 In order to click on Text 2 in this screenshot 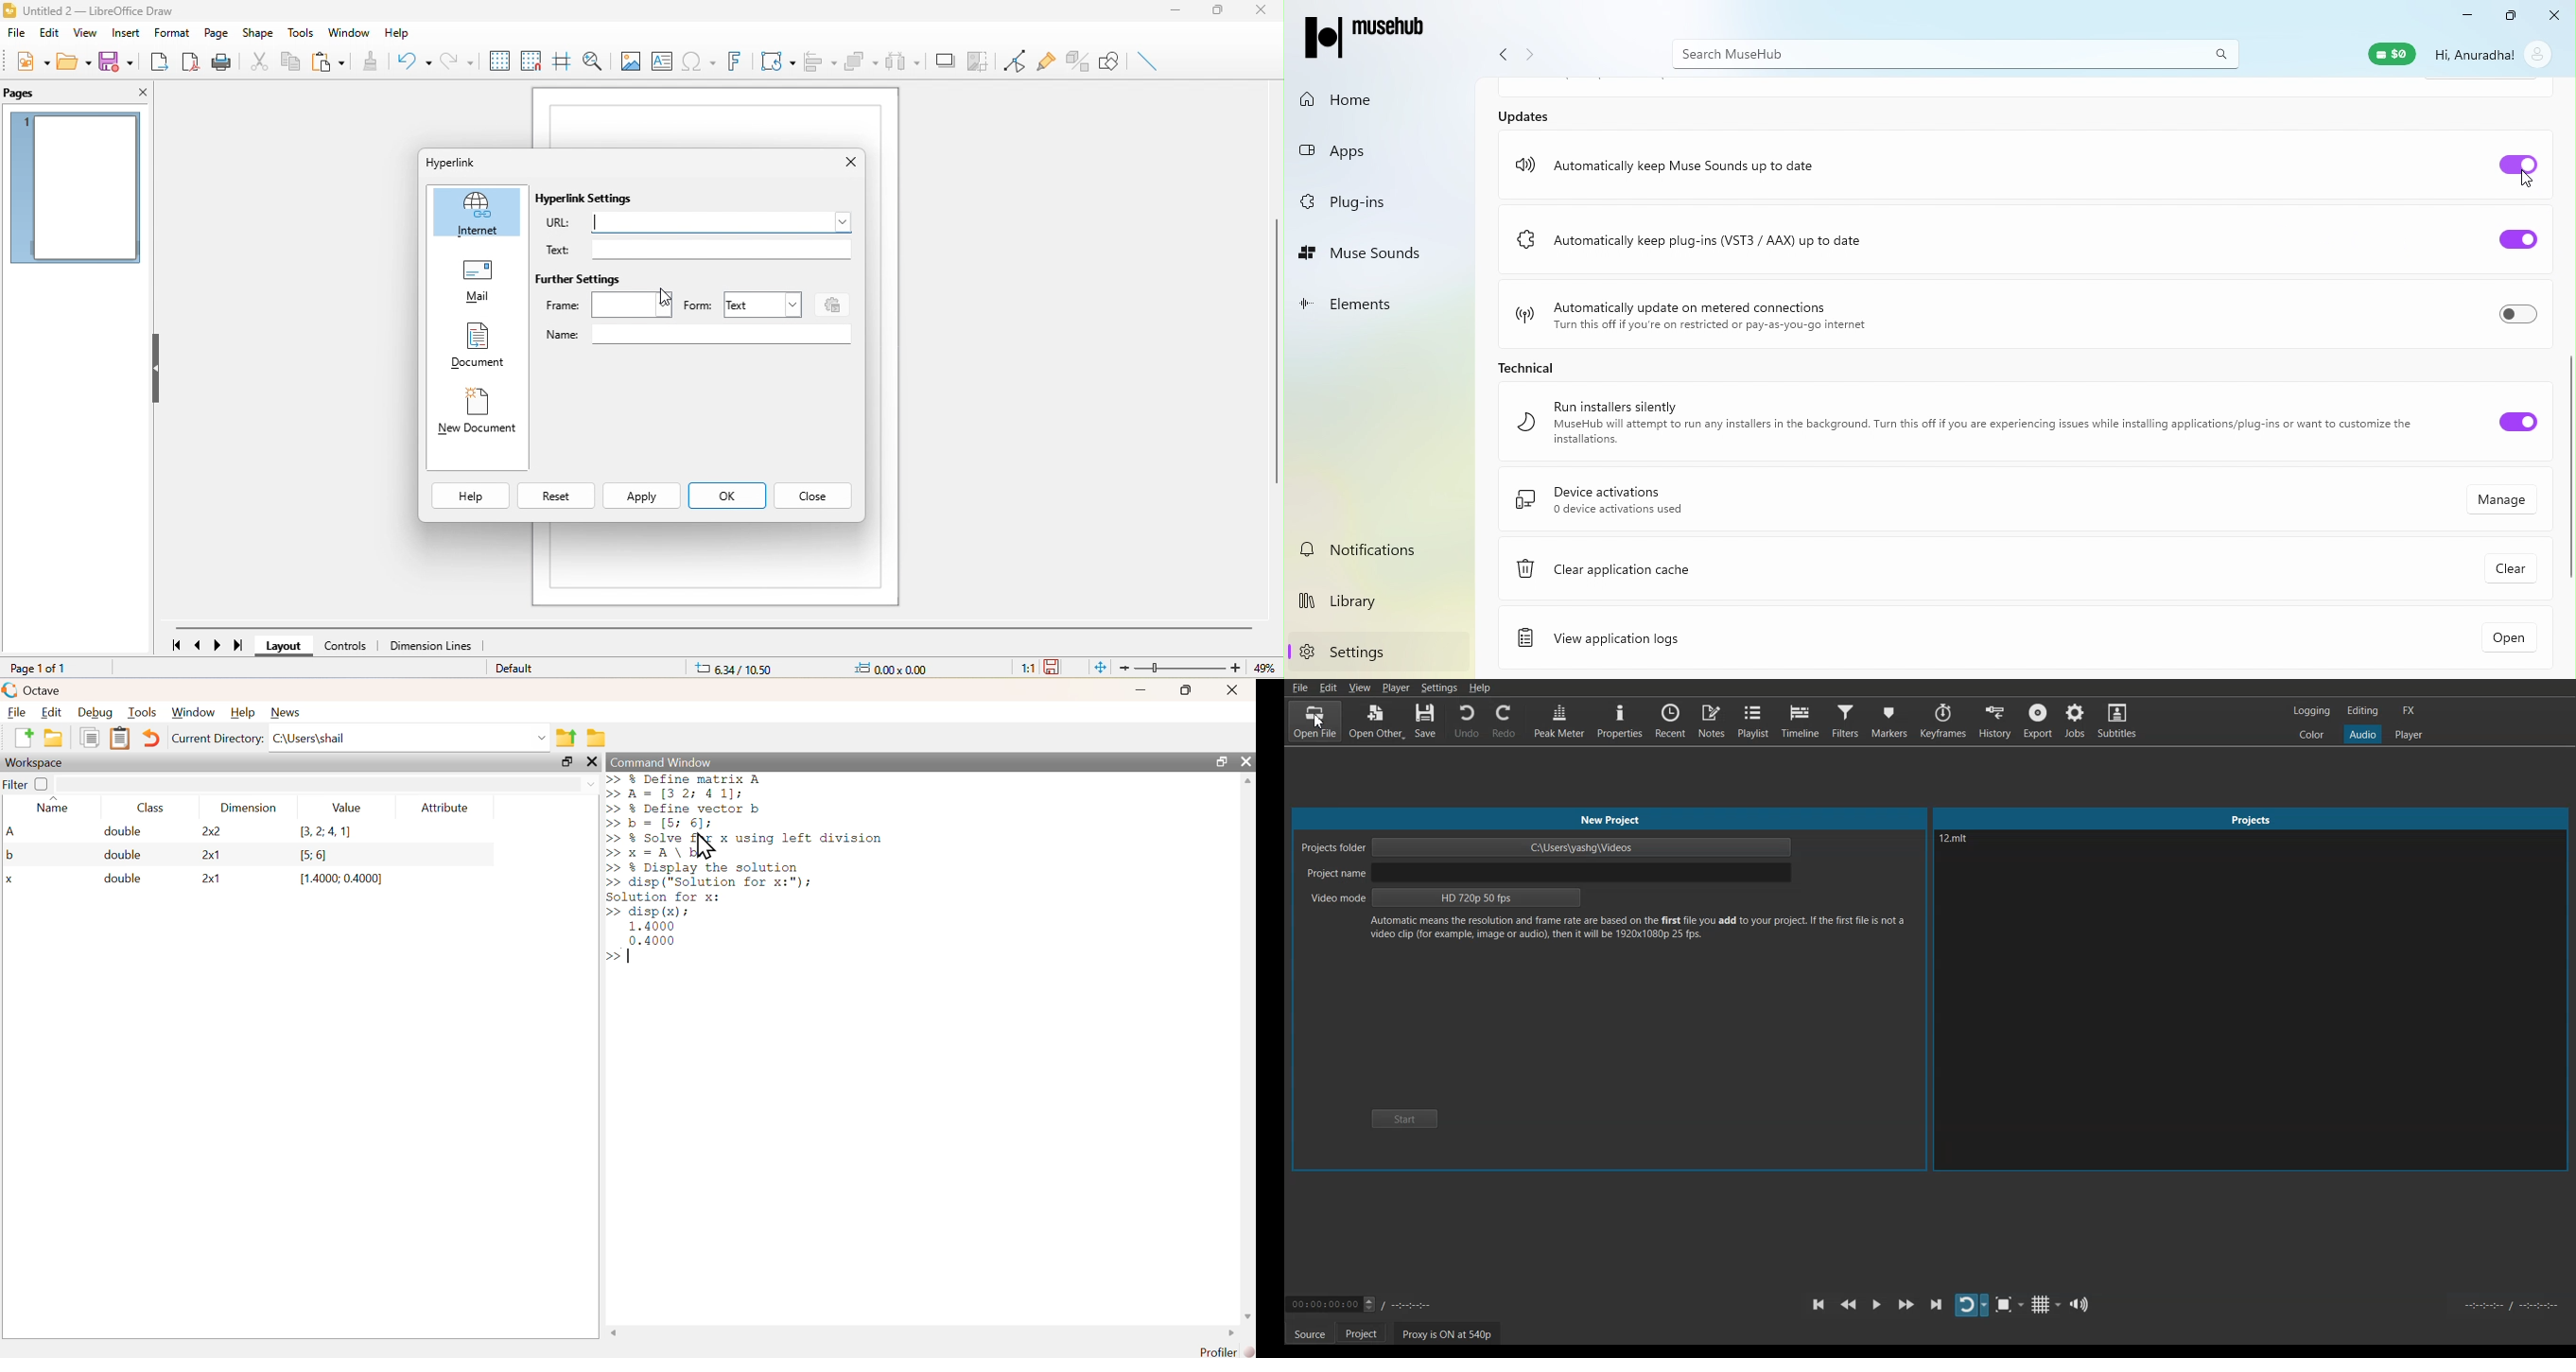, I will do `click(1639, 931)`.